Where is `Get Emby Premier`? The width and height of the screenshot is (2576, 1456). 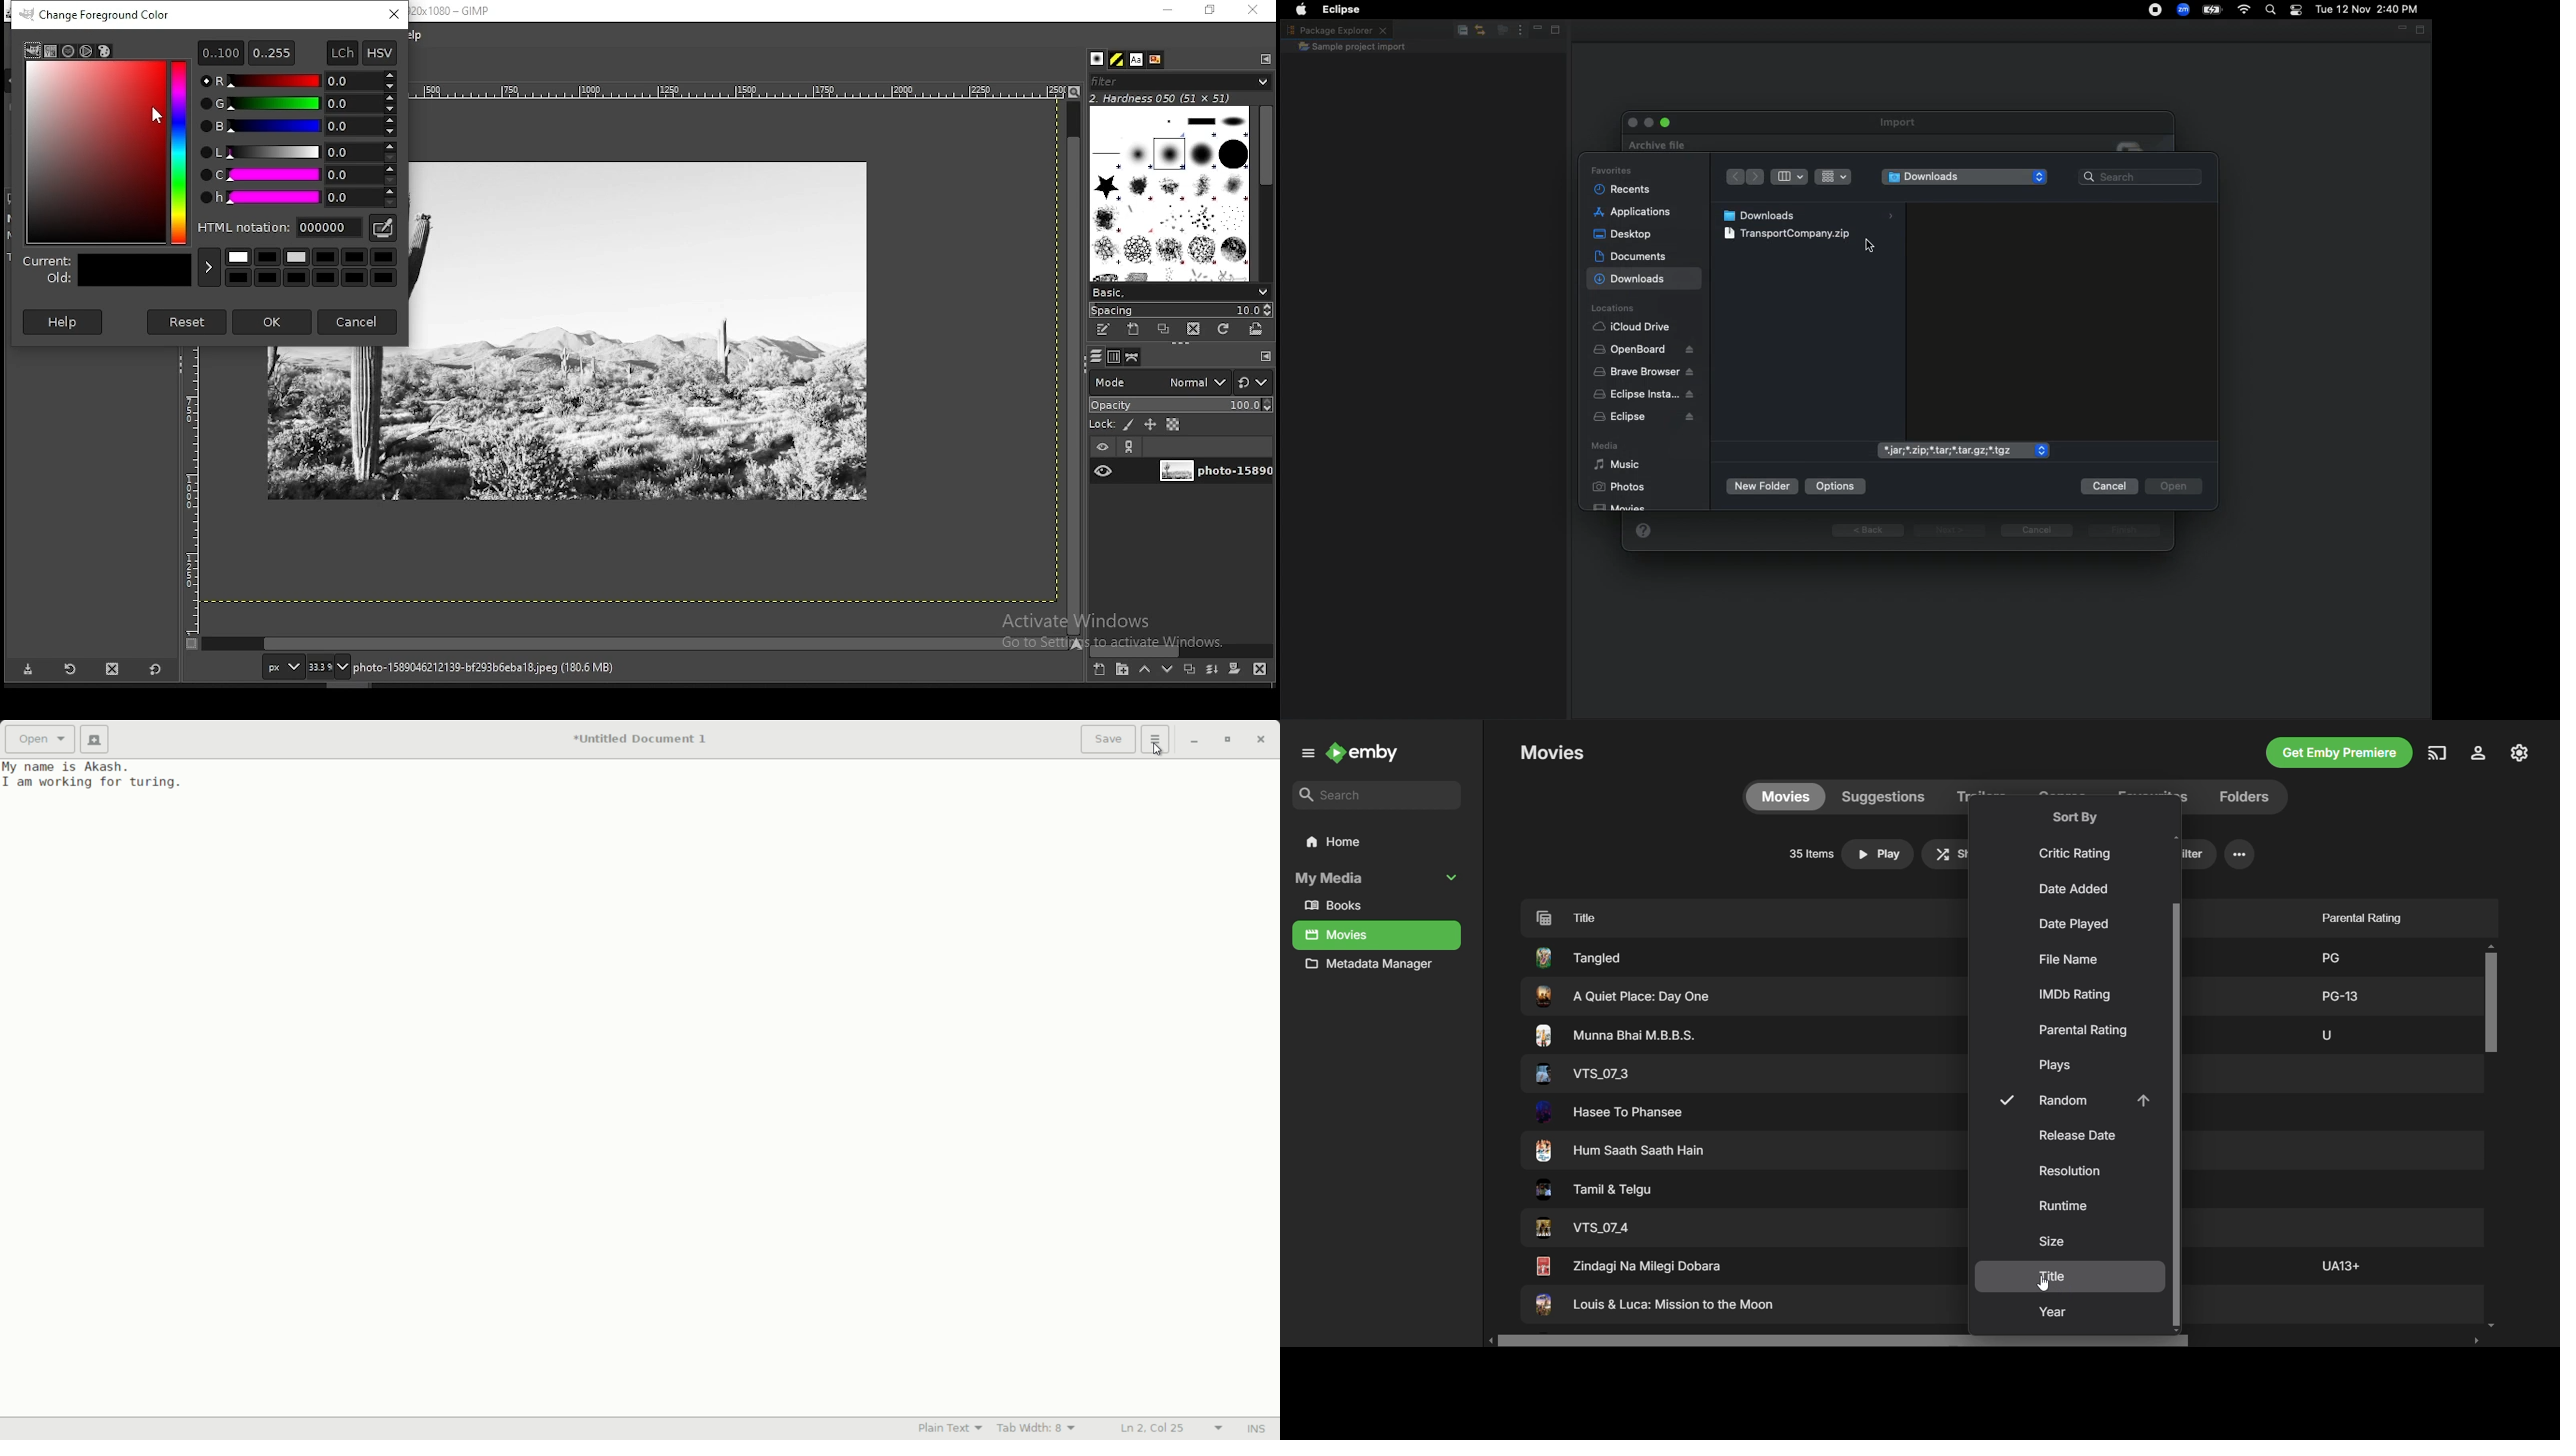
Get Emby Premier is located at coordinates (2337, 754).